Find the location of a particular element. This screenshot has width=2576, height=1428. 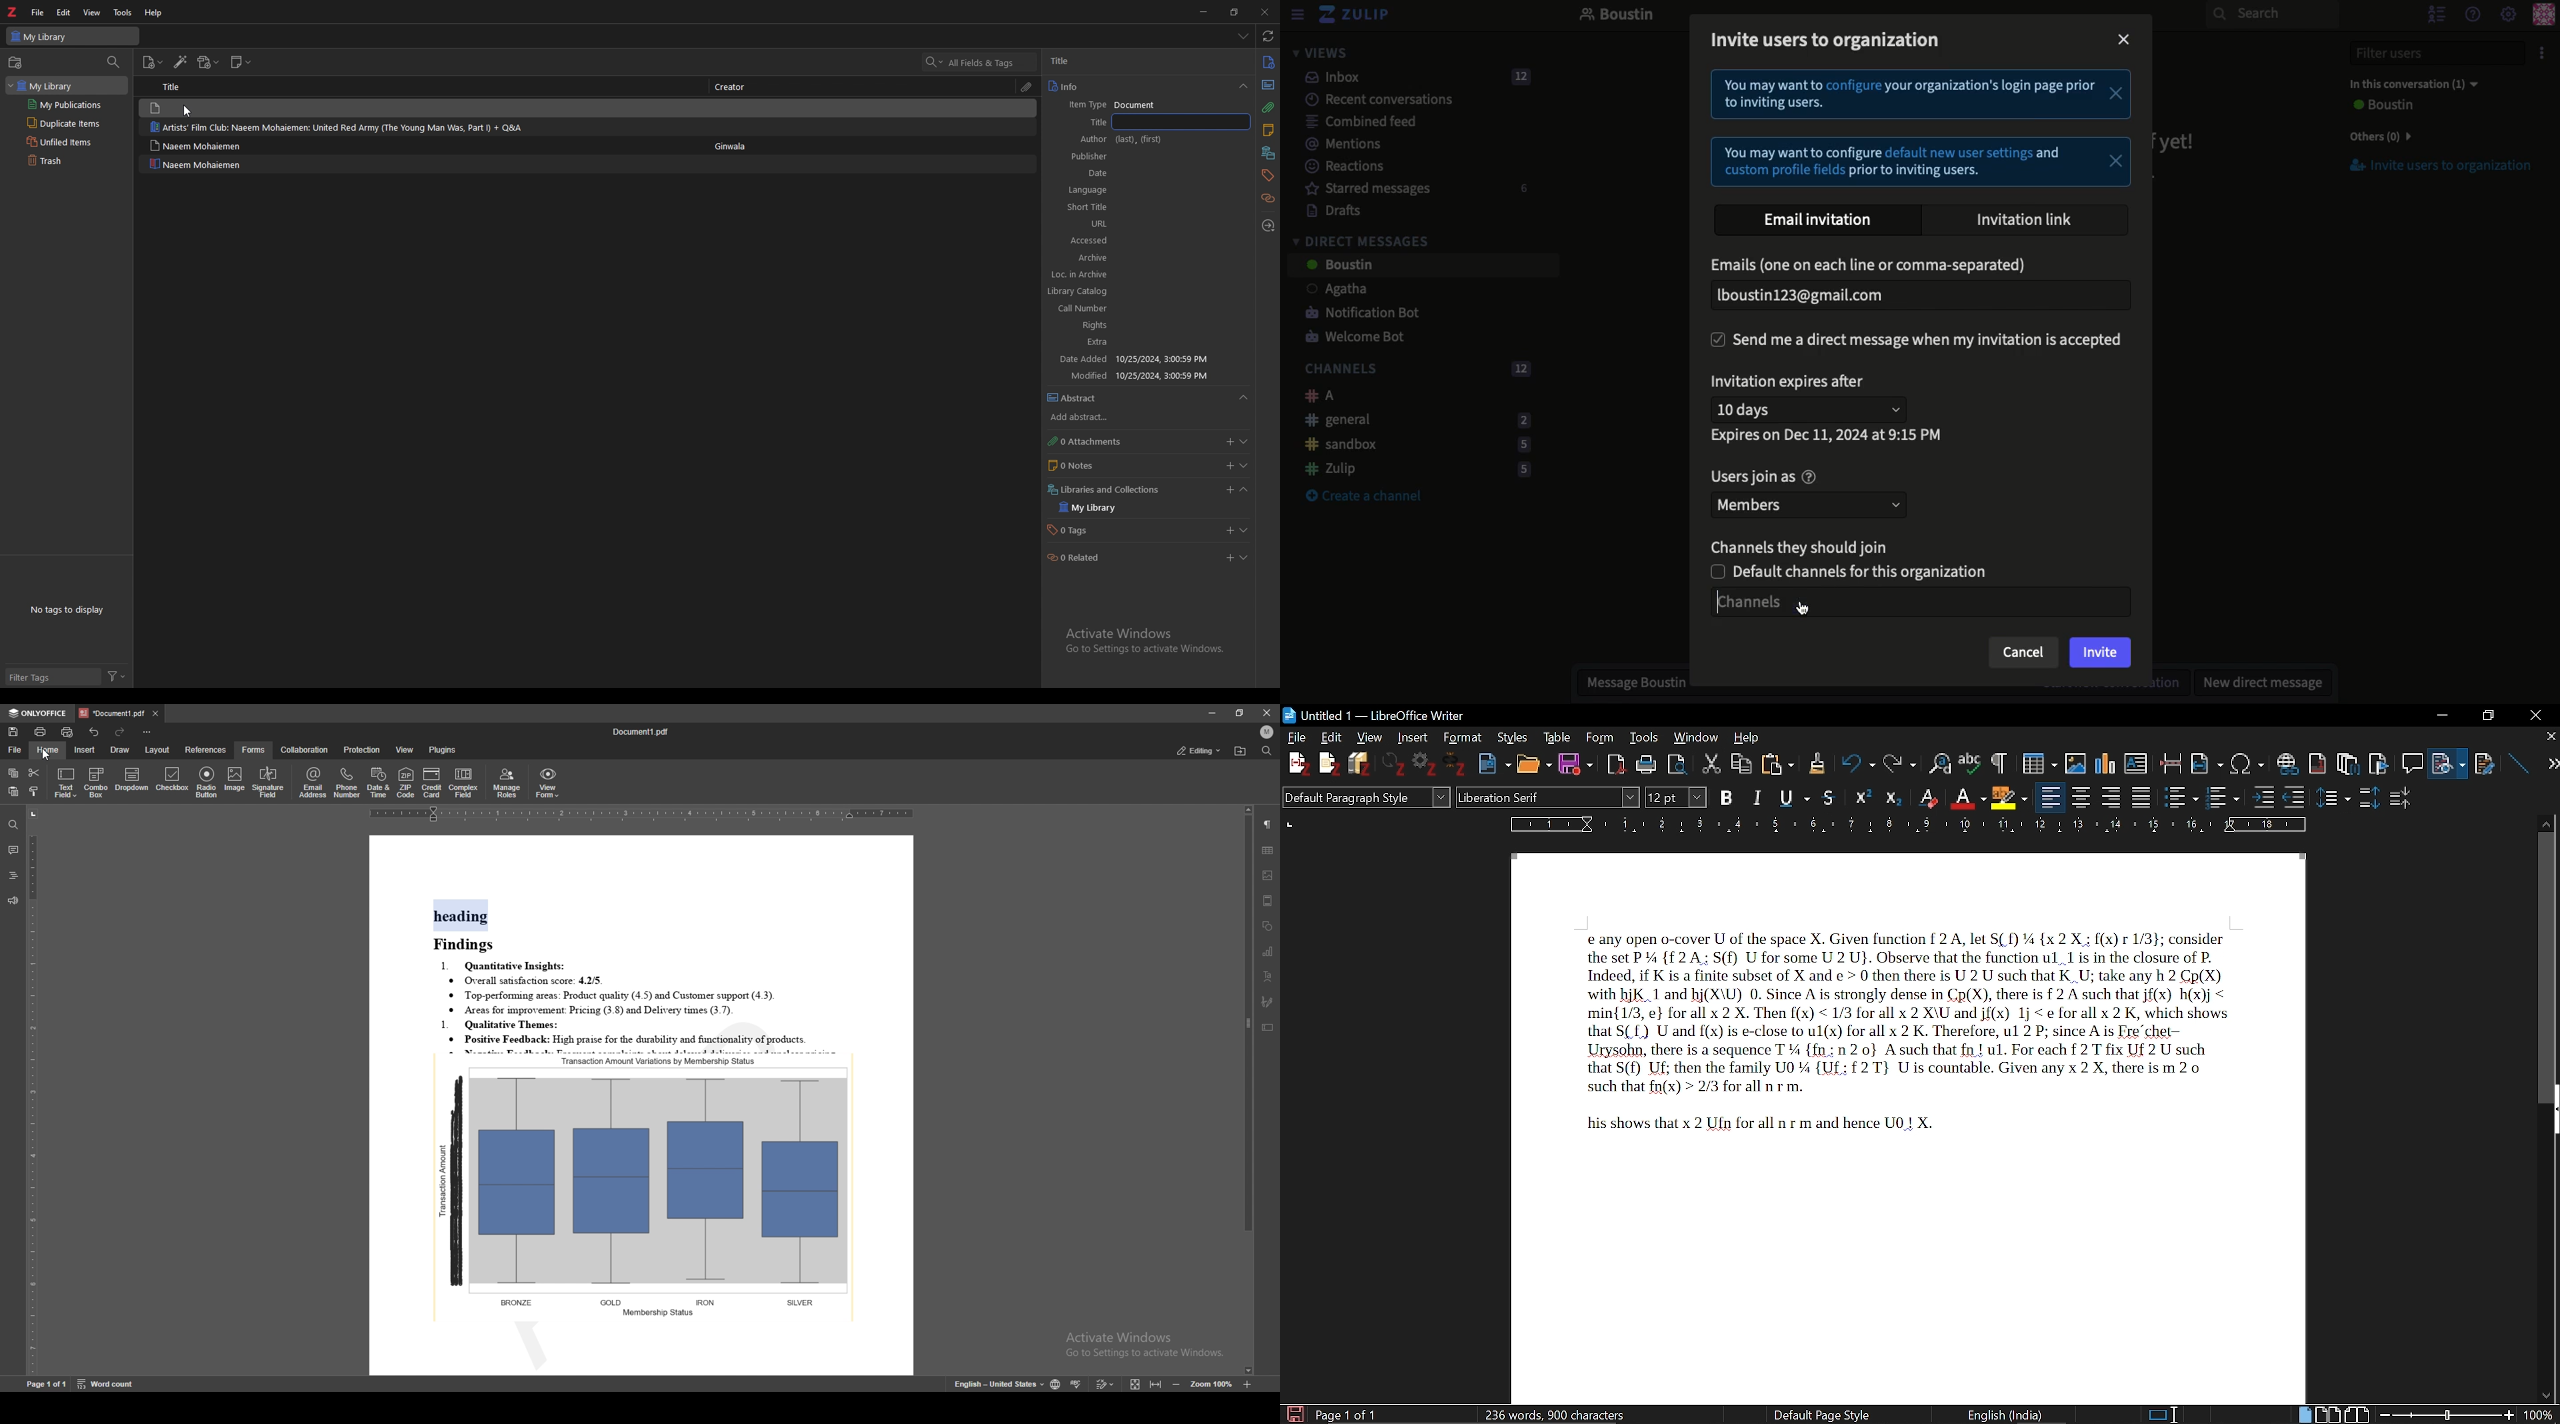

view is located at coordinates (93, 12).